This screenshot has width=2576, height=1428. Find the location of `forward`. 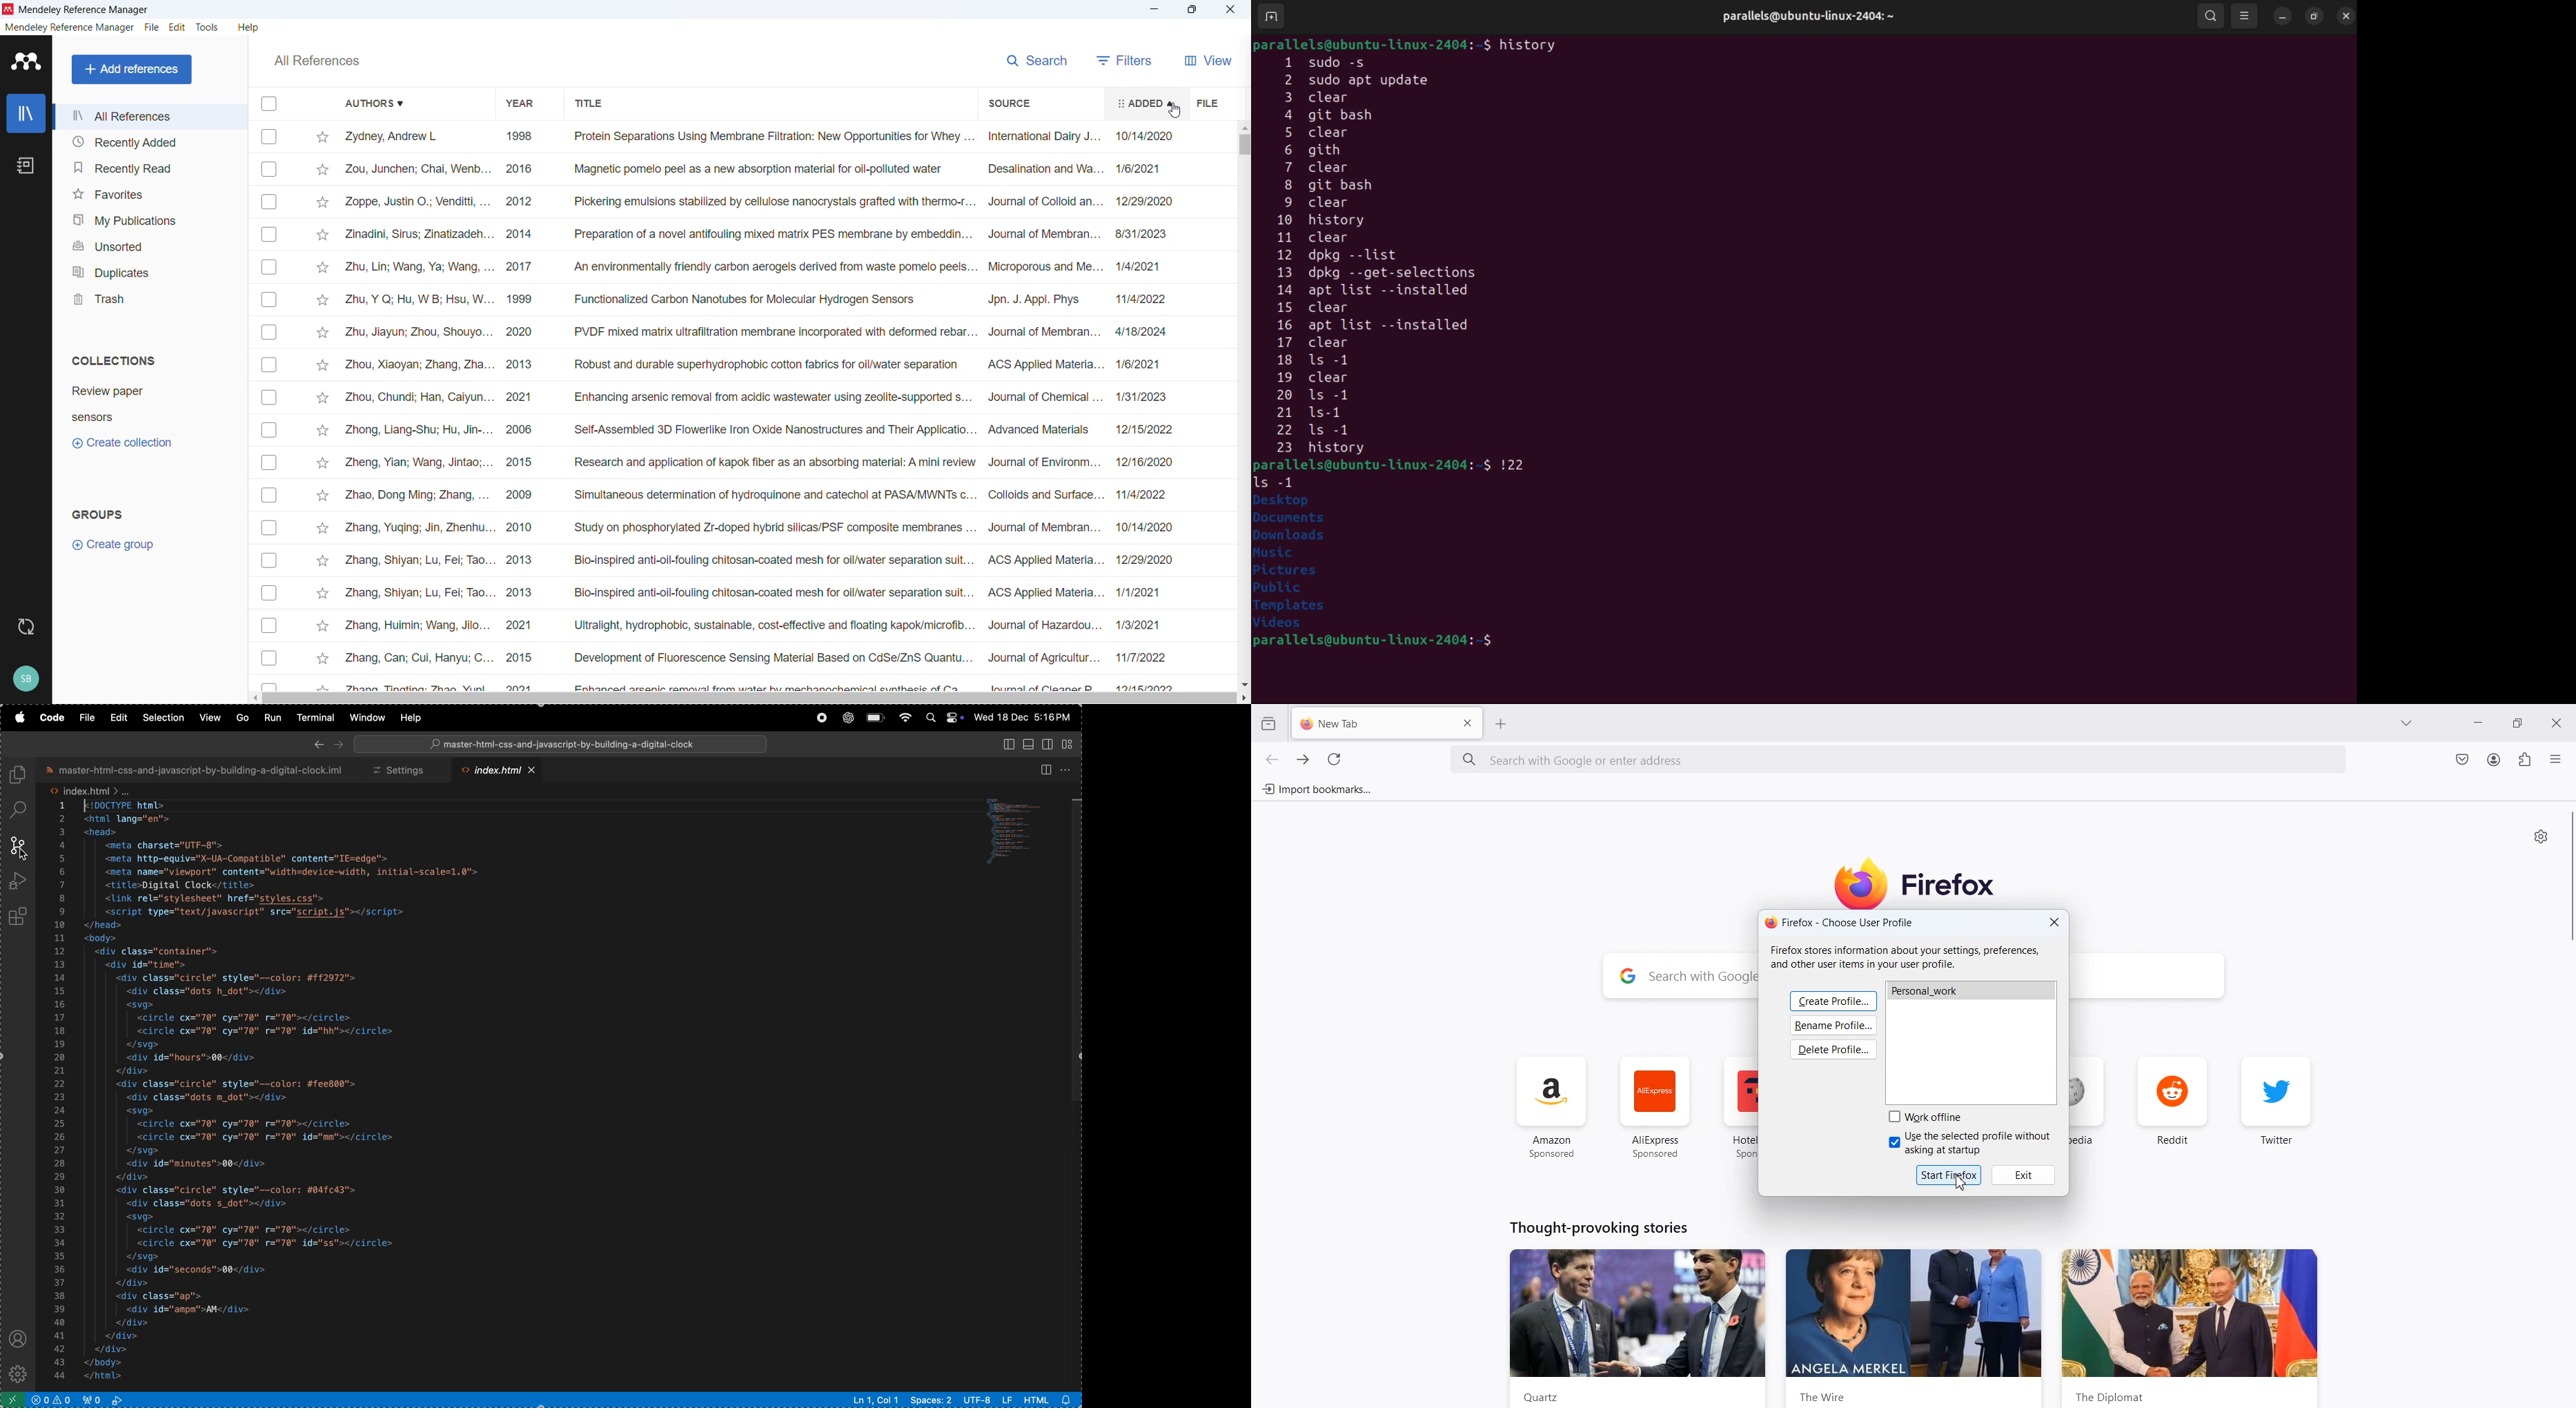

forward is located at coordinates (341, 744).